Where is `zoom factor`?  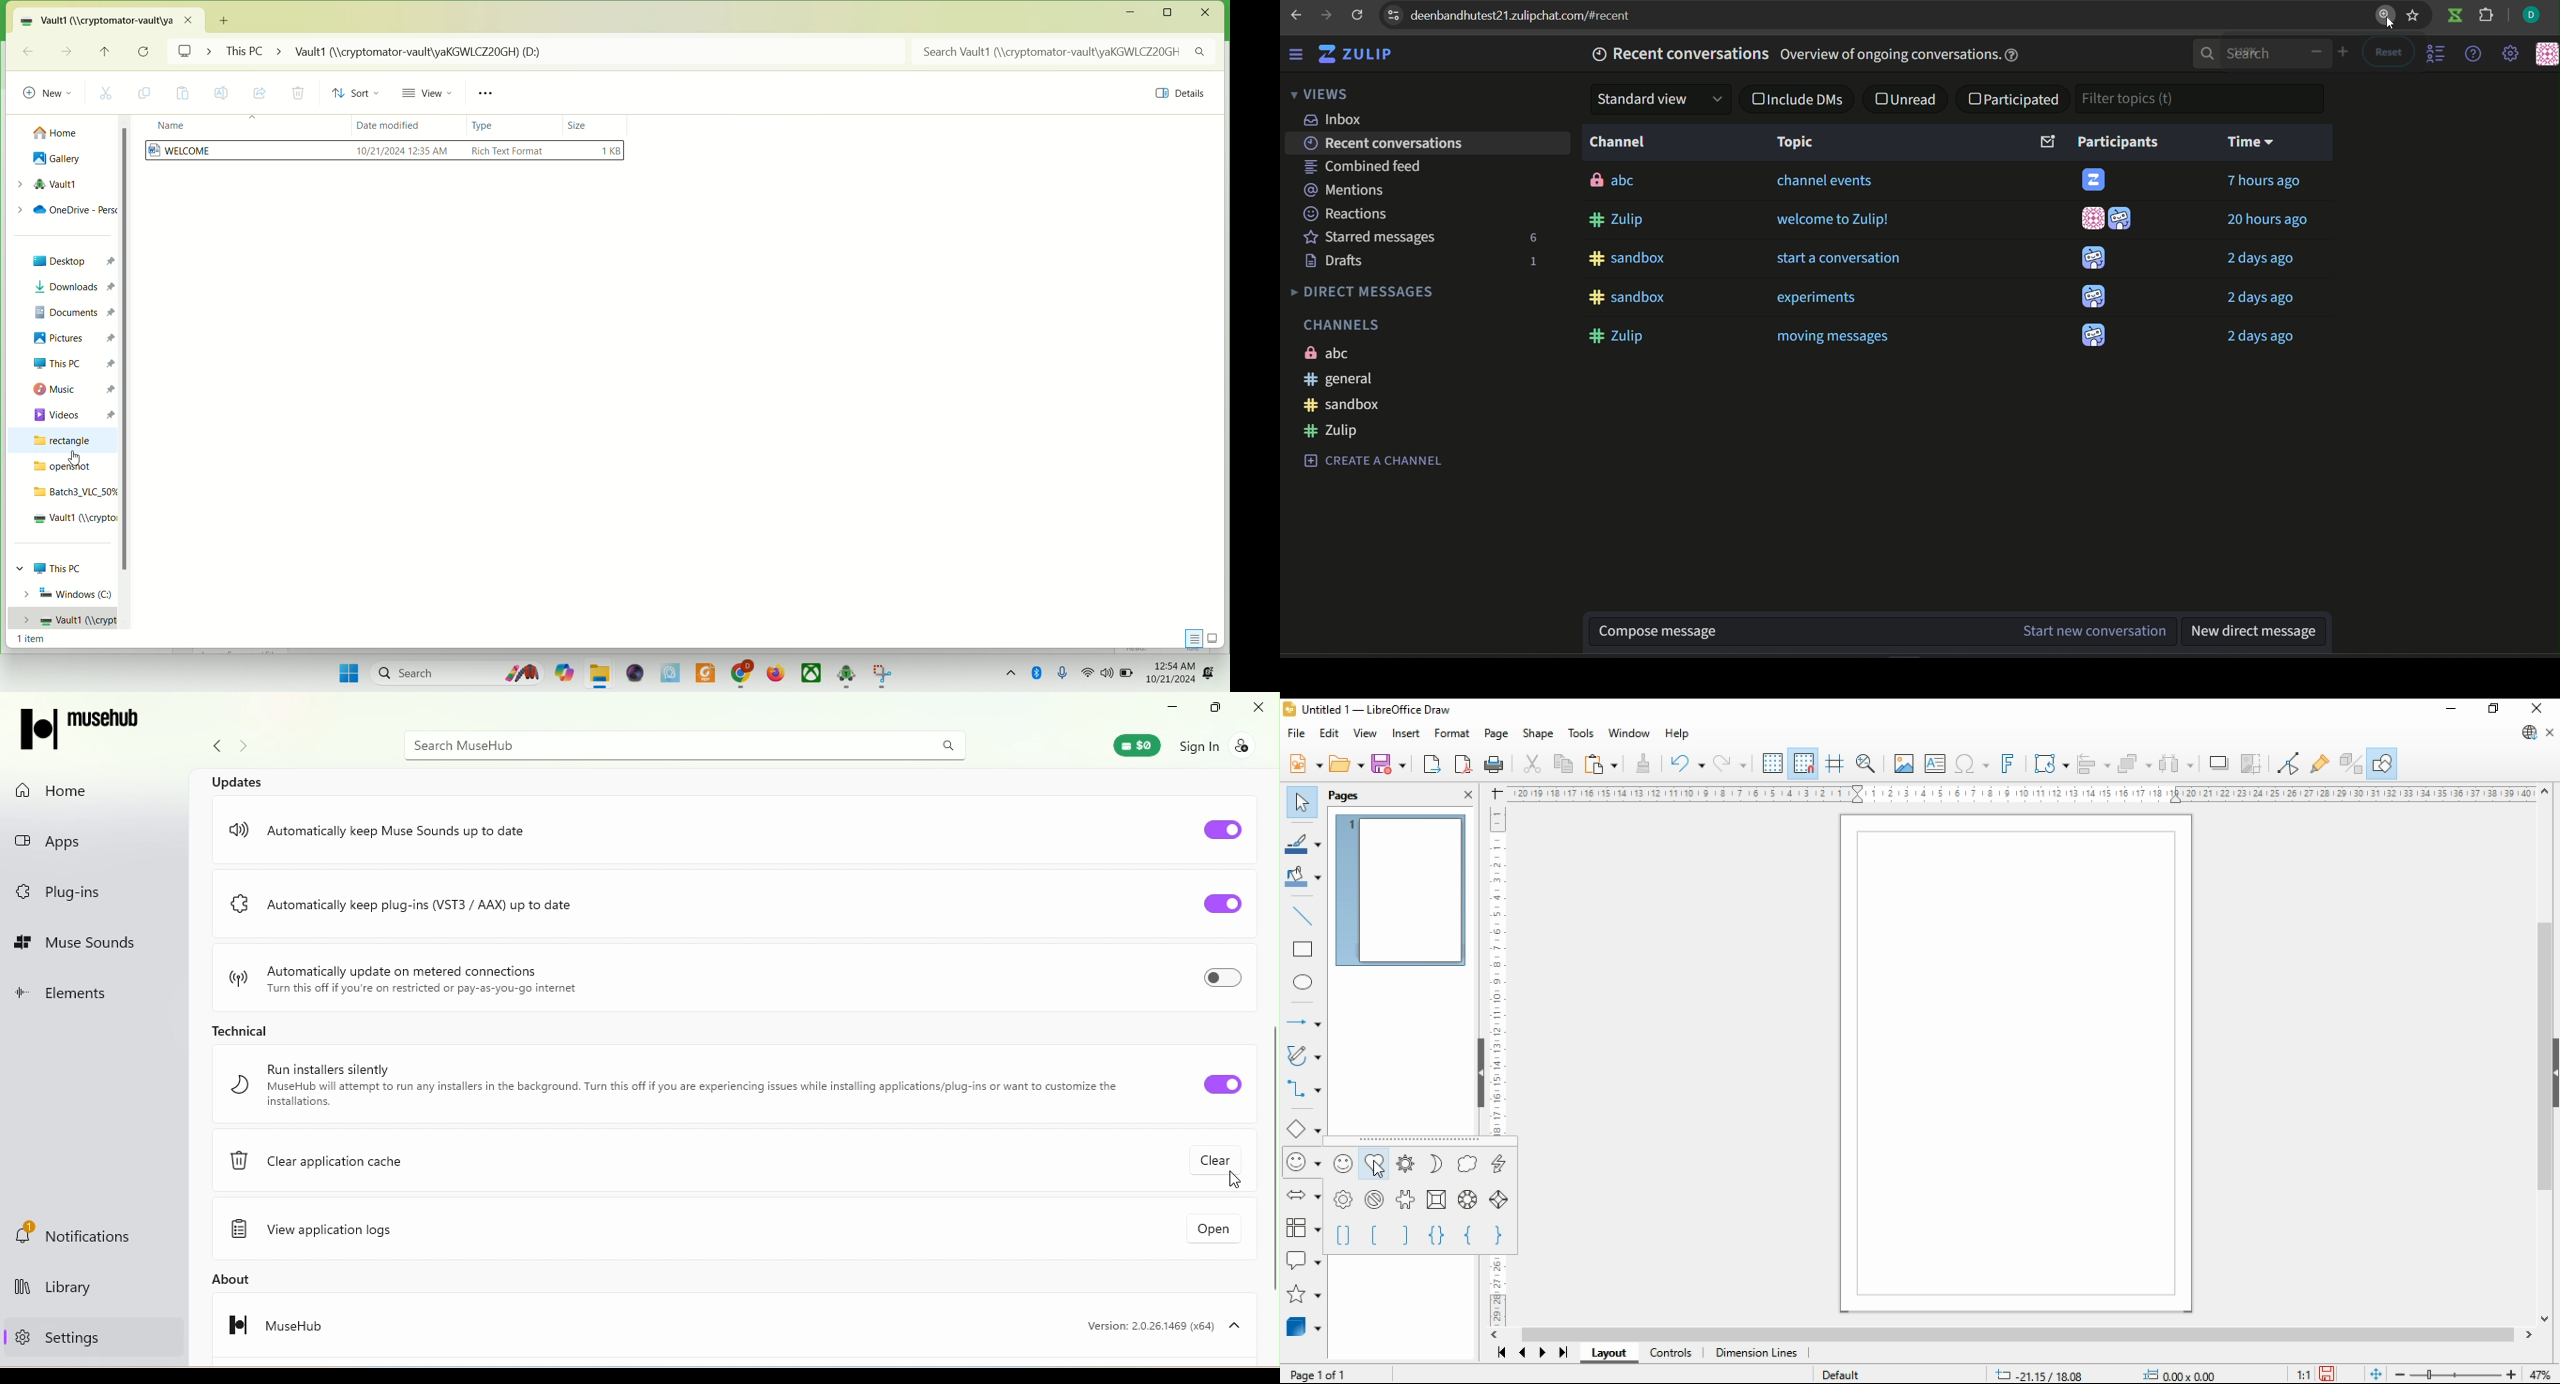 zoom factor is located at coordinates (2540, 1373).